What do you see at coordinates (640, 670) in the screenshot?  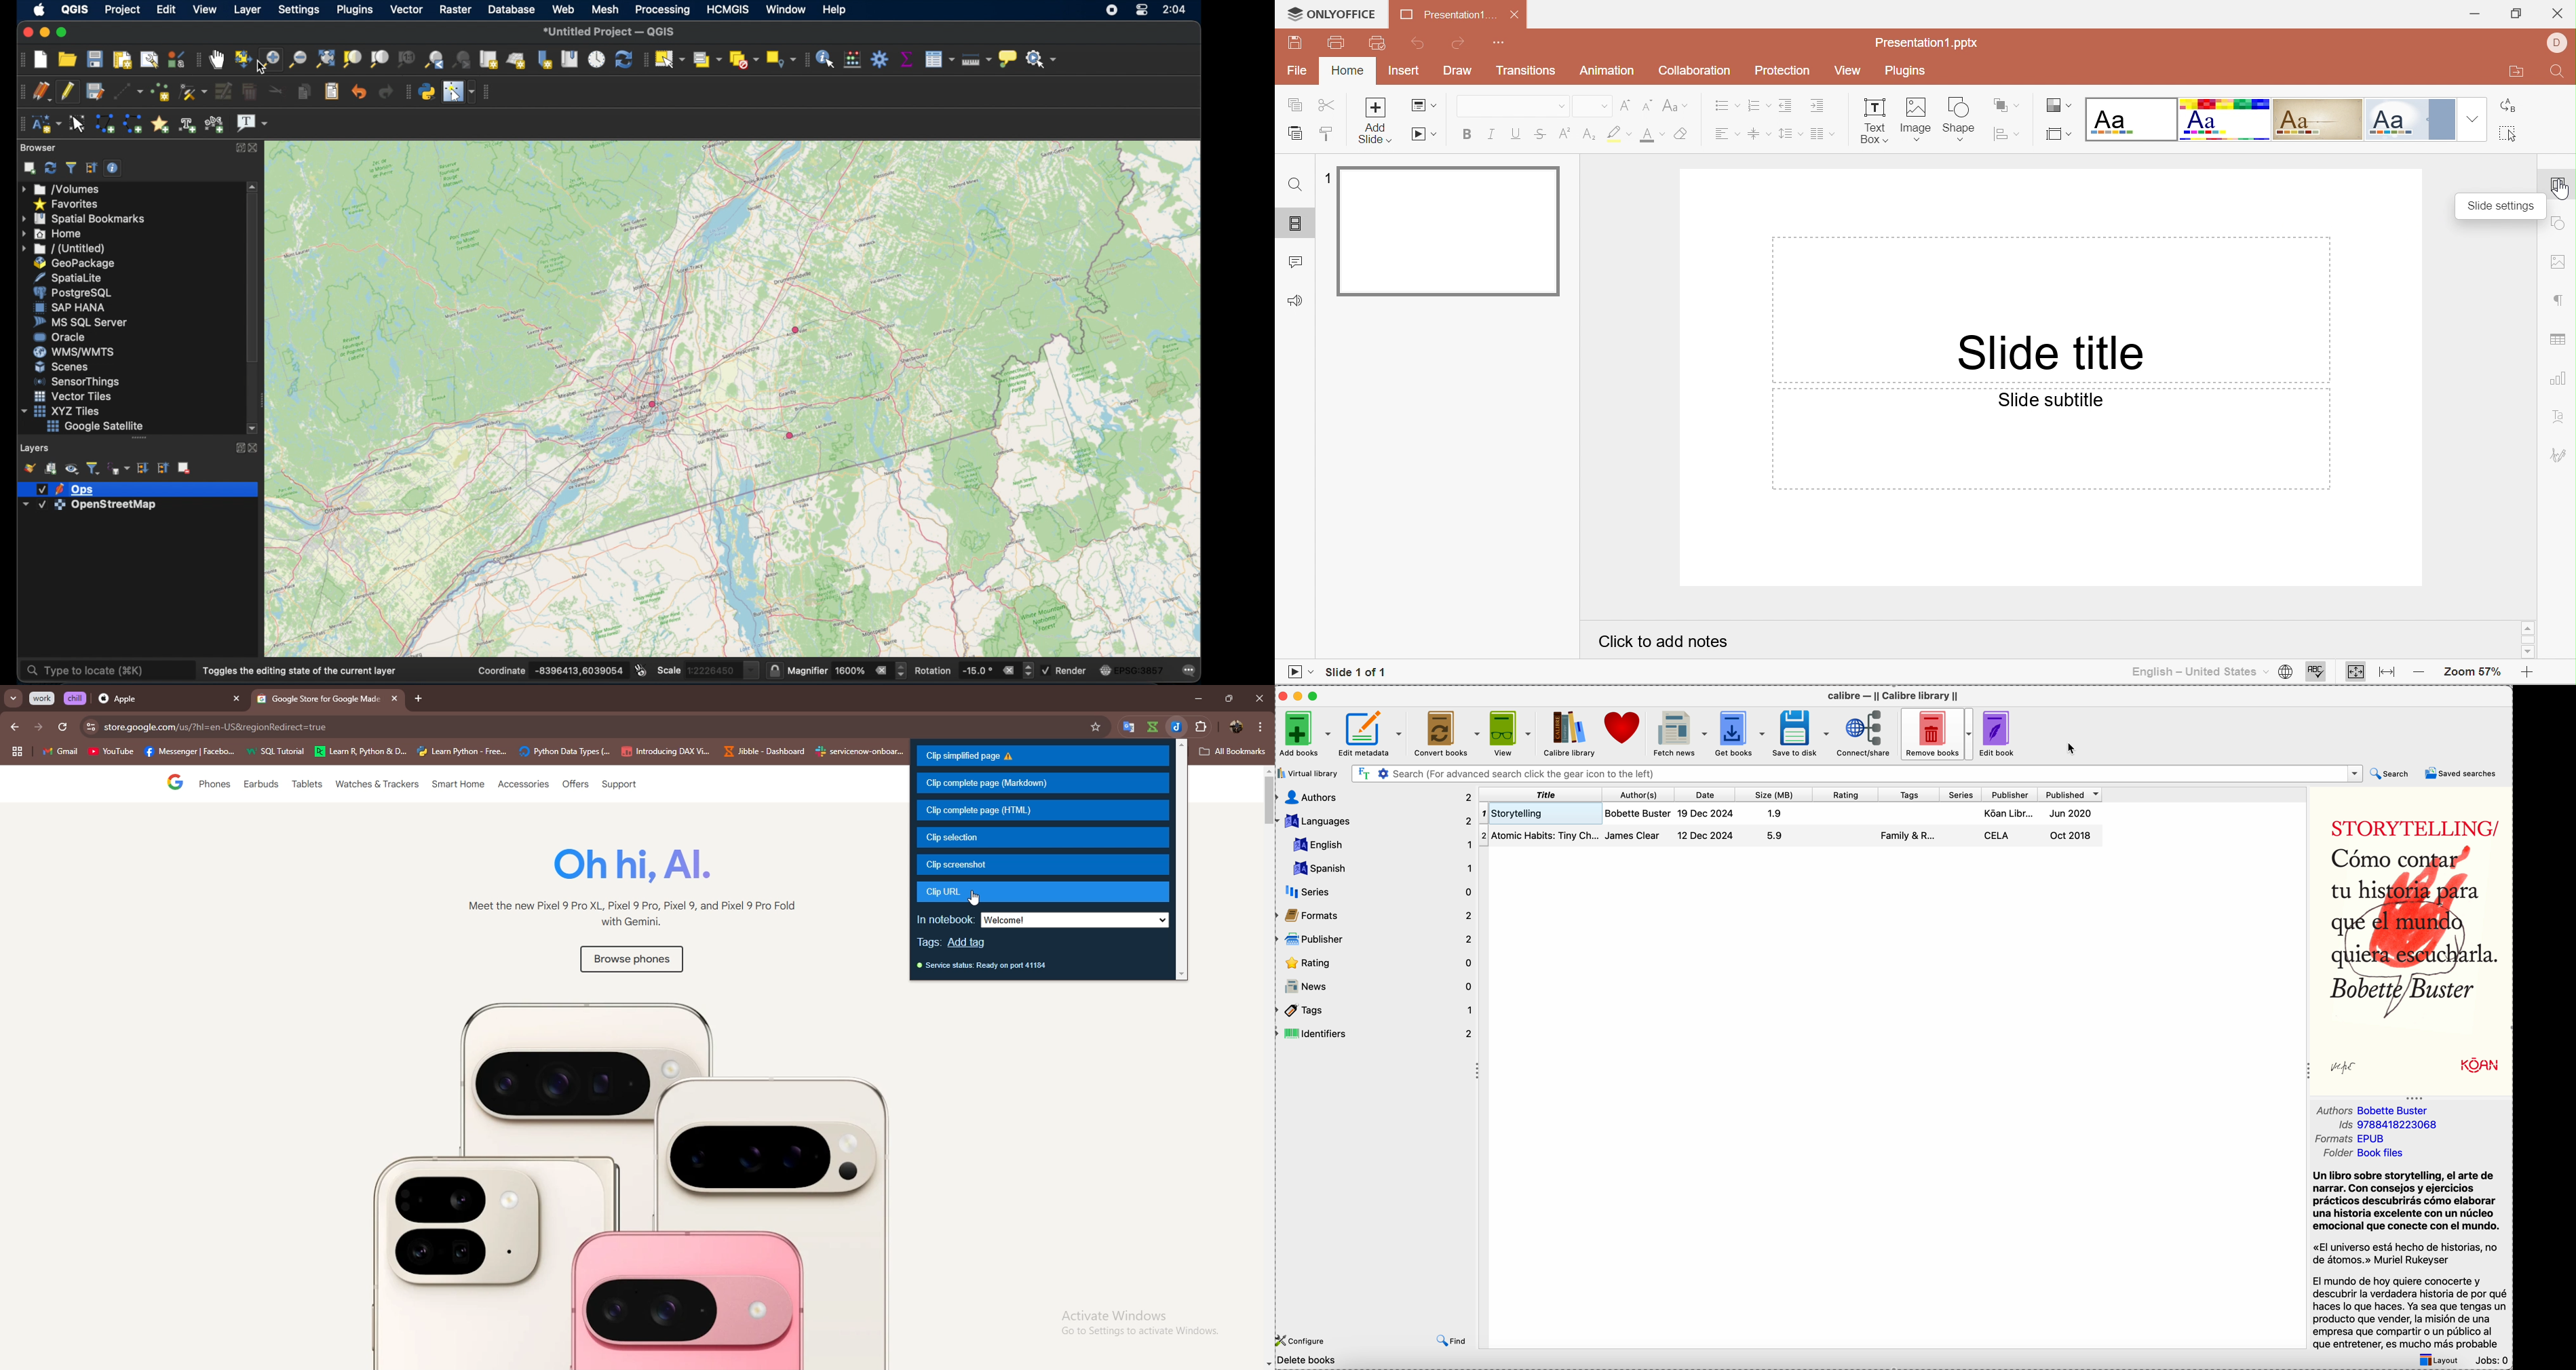 I see `toggle extents and mouse position display` at bounding box center [640, 670].